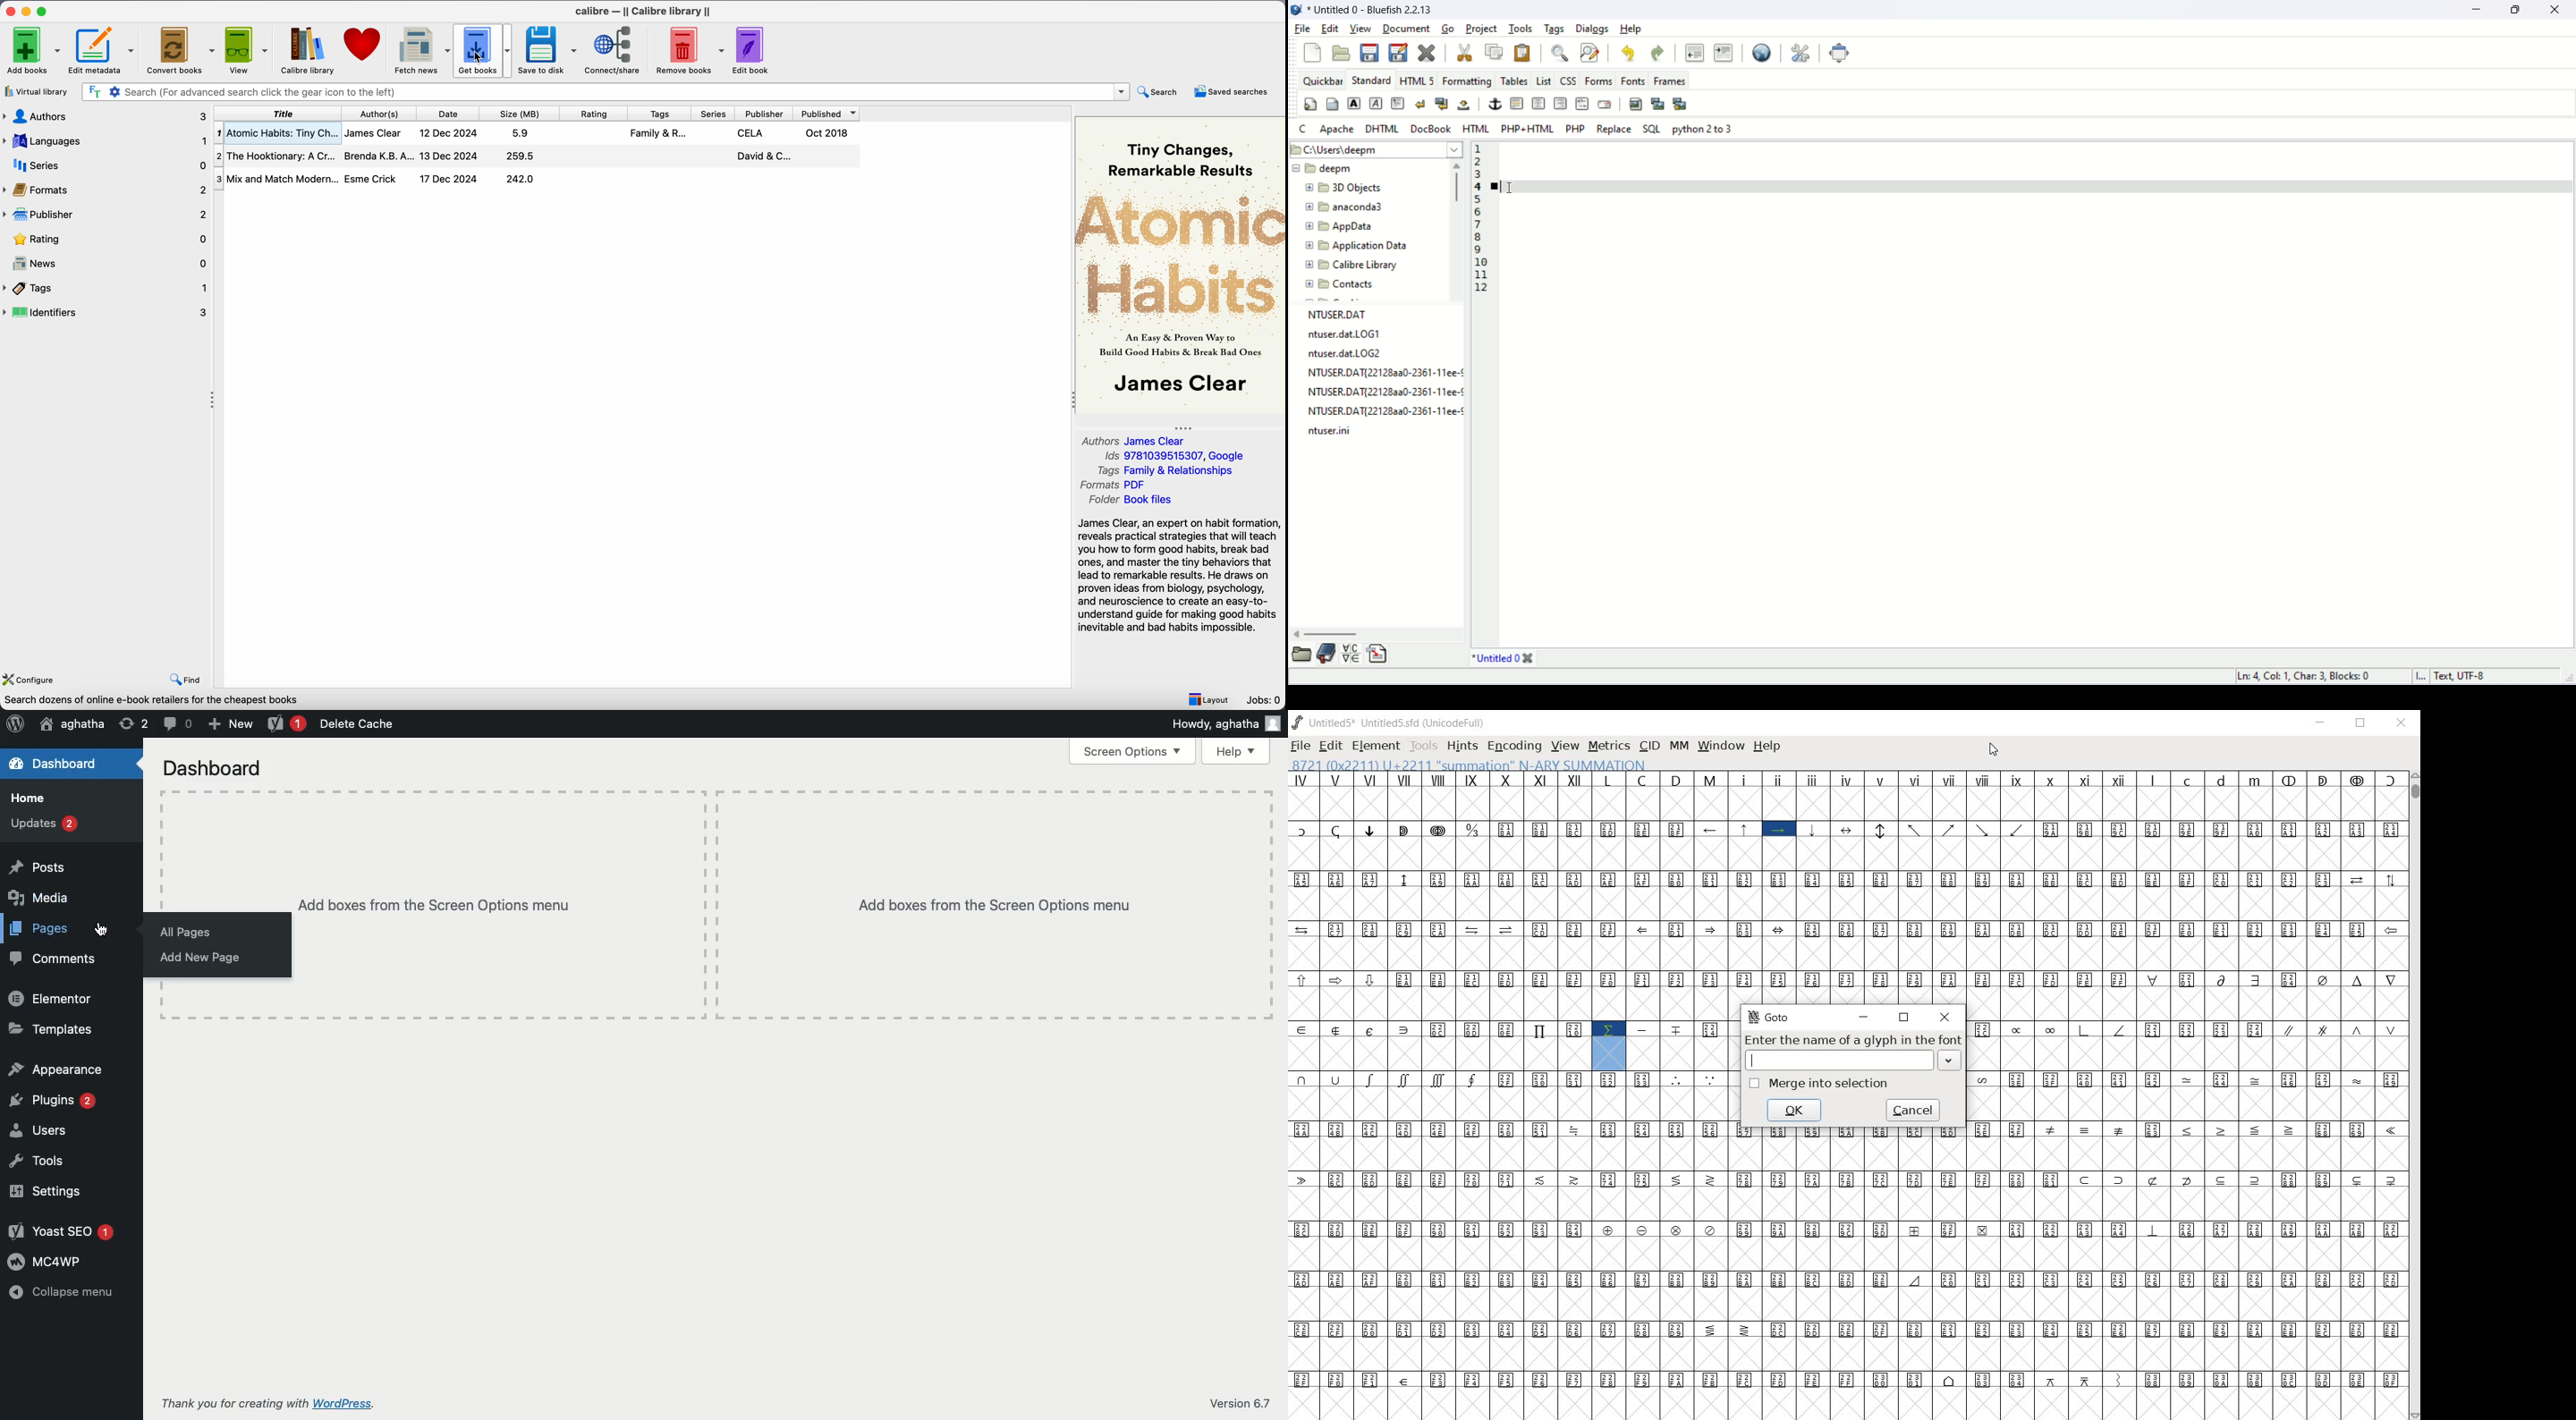  I want to click on Plugins, so click(55, 1102).